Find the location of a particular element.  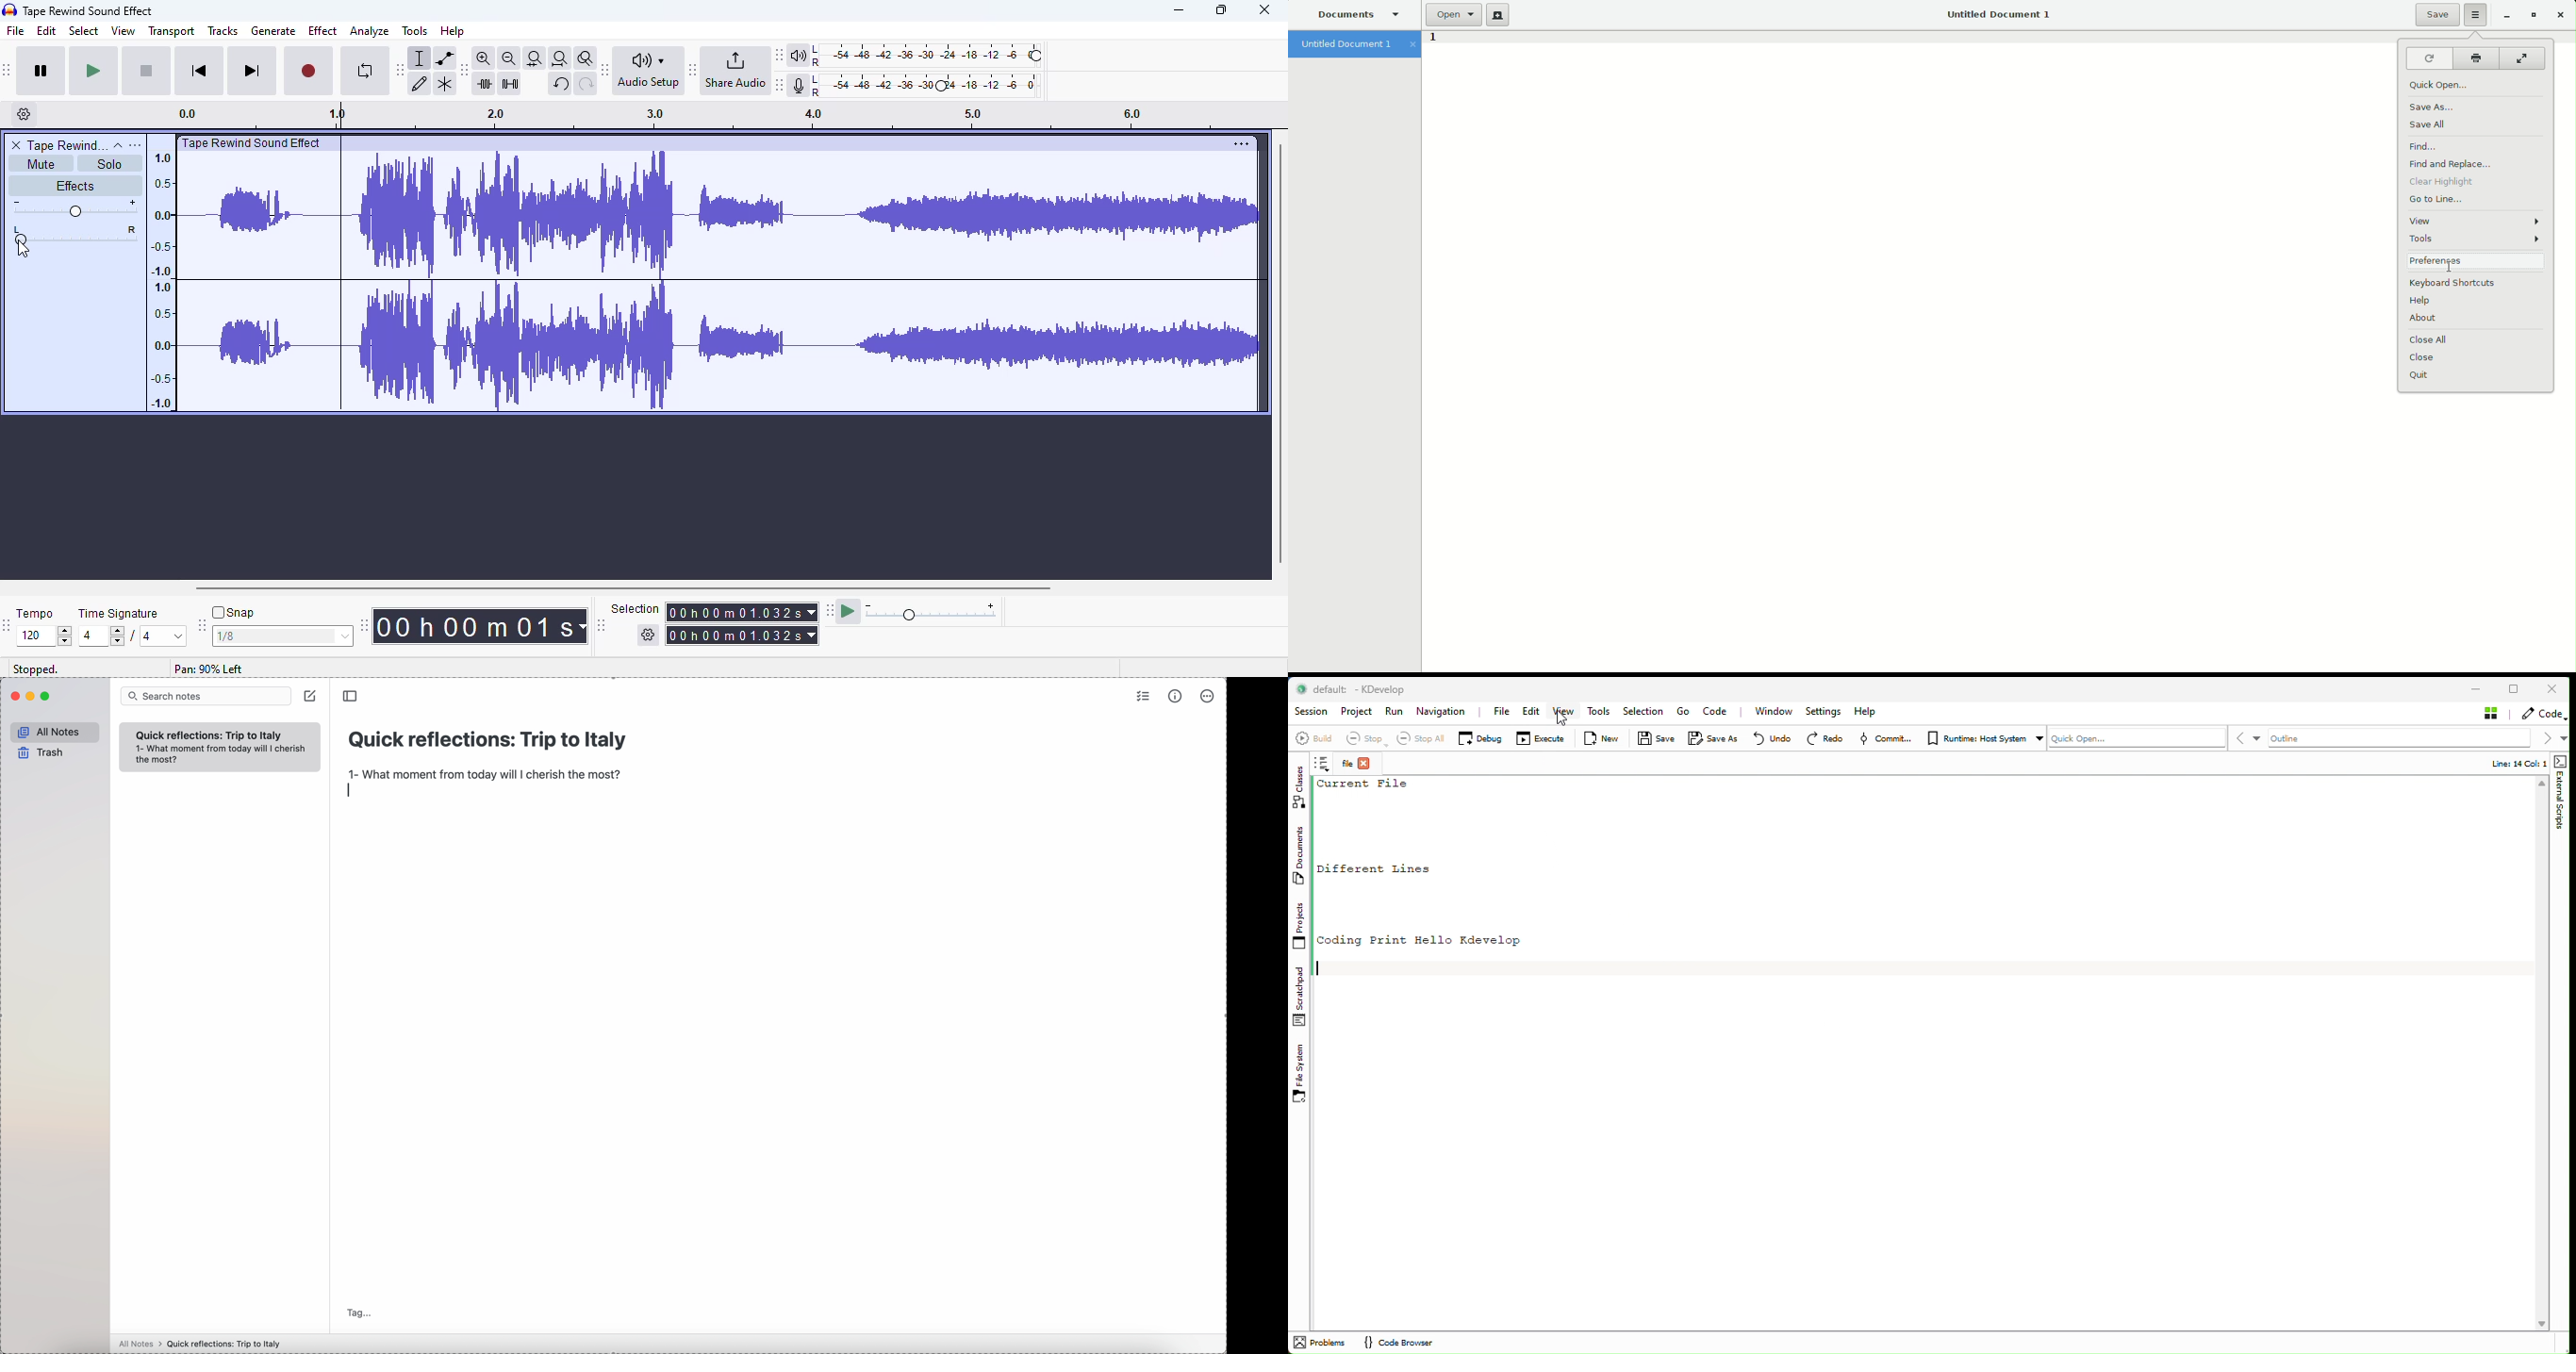

playback meter is located at coordinates (917, 56).